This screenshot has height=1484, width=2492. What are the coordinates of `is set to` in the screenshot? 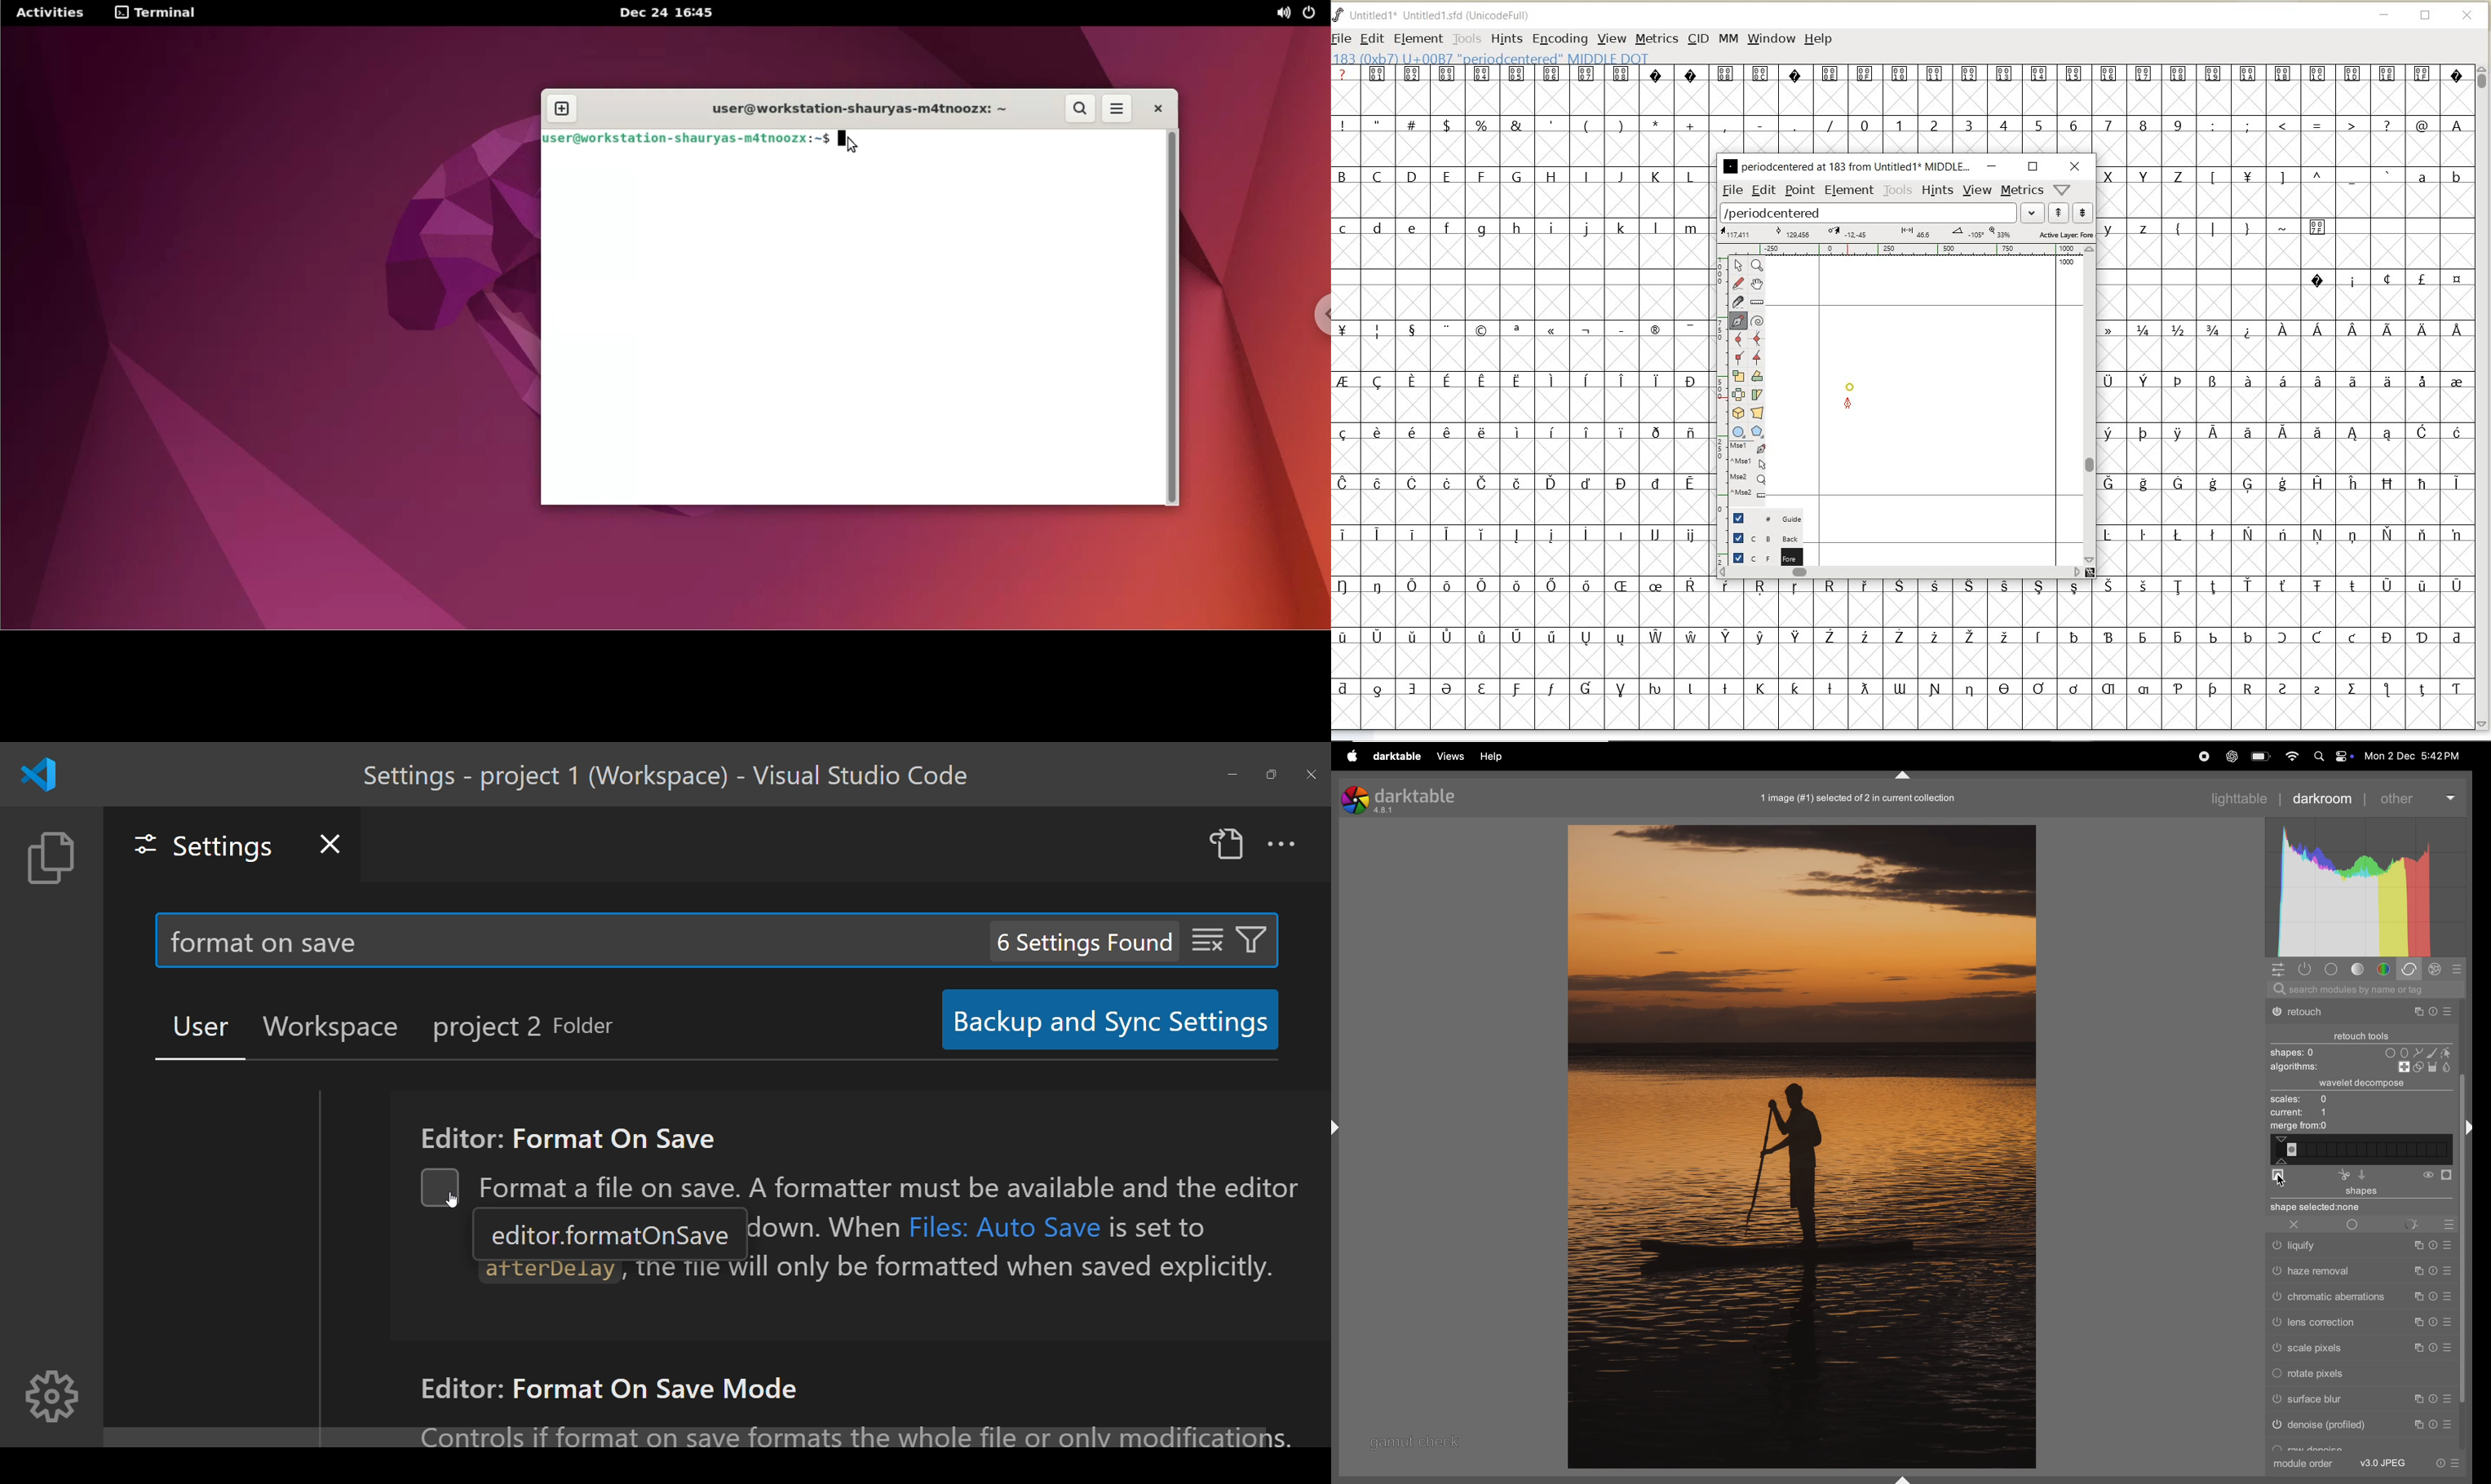 It's located at (1159, 1226).